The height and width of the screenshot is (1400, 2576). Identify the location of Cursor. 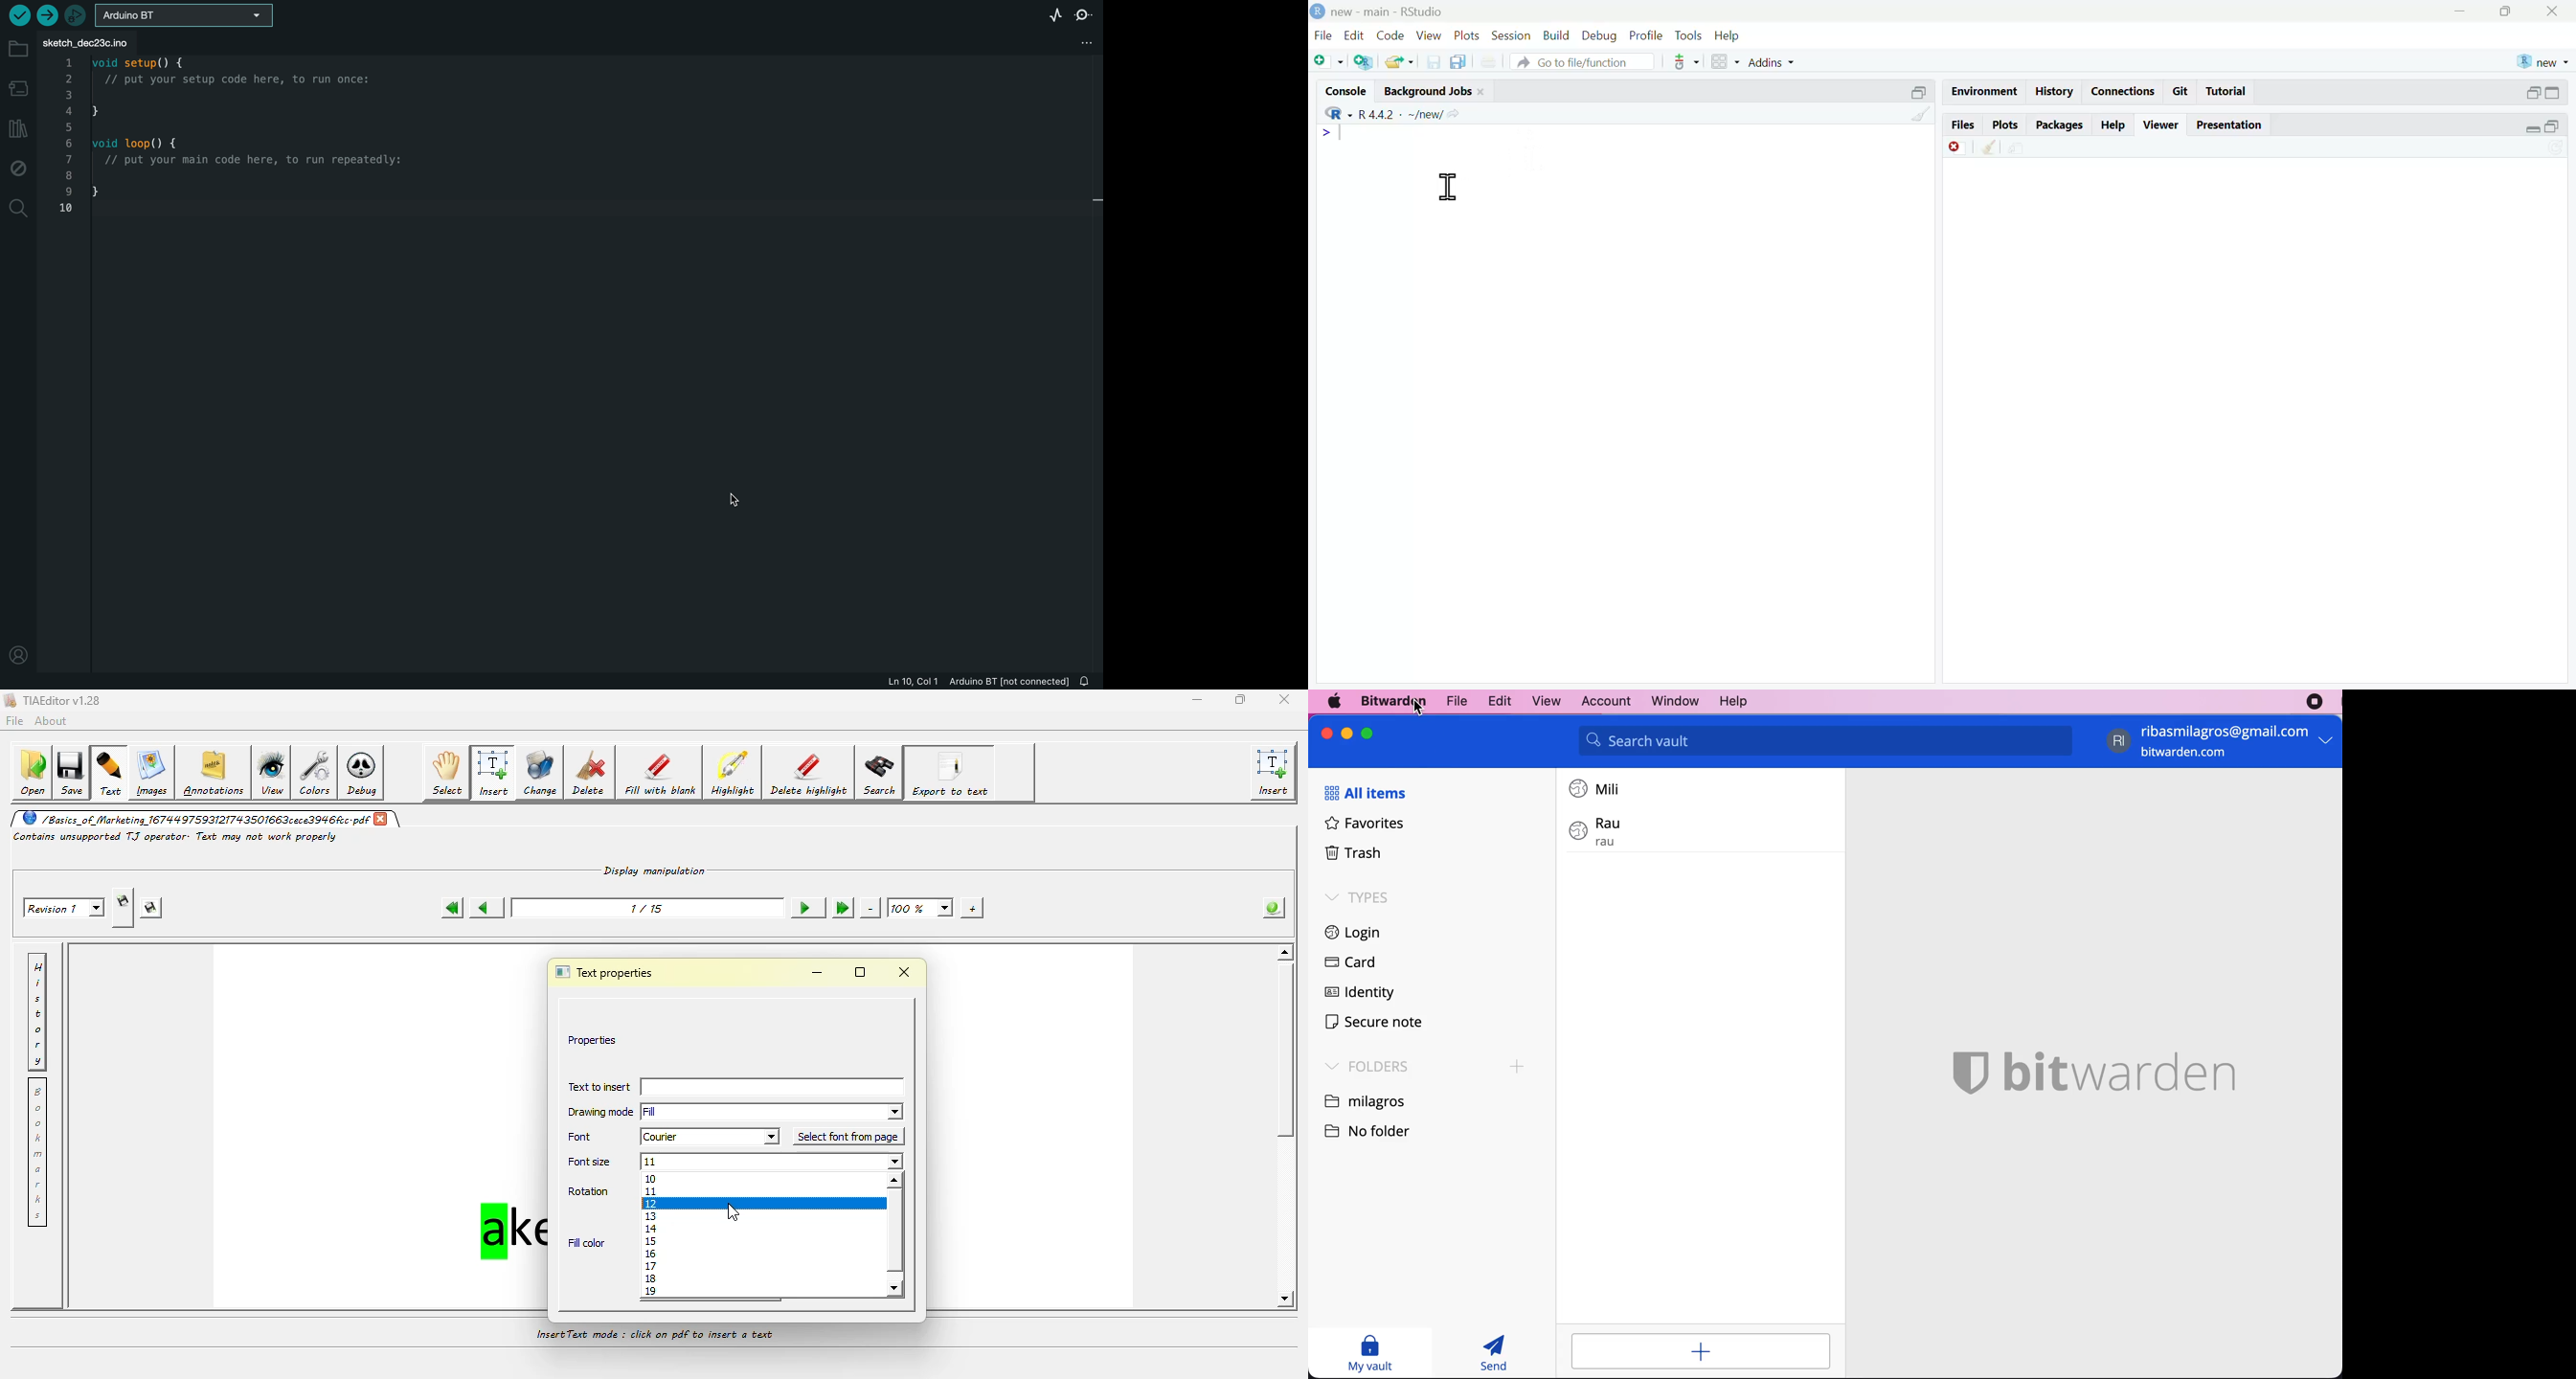
(1418, 708).